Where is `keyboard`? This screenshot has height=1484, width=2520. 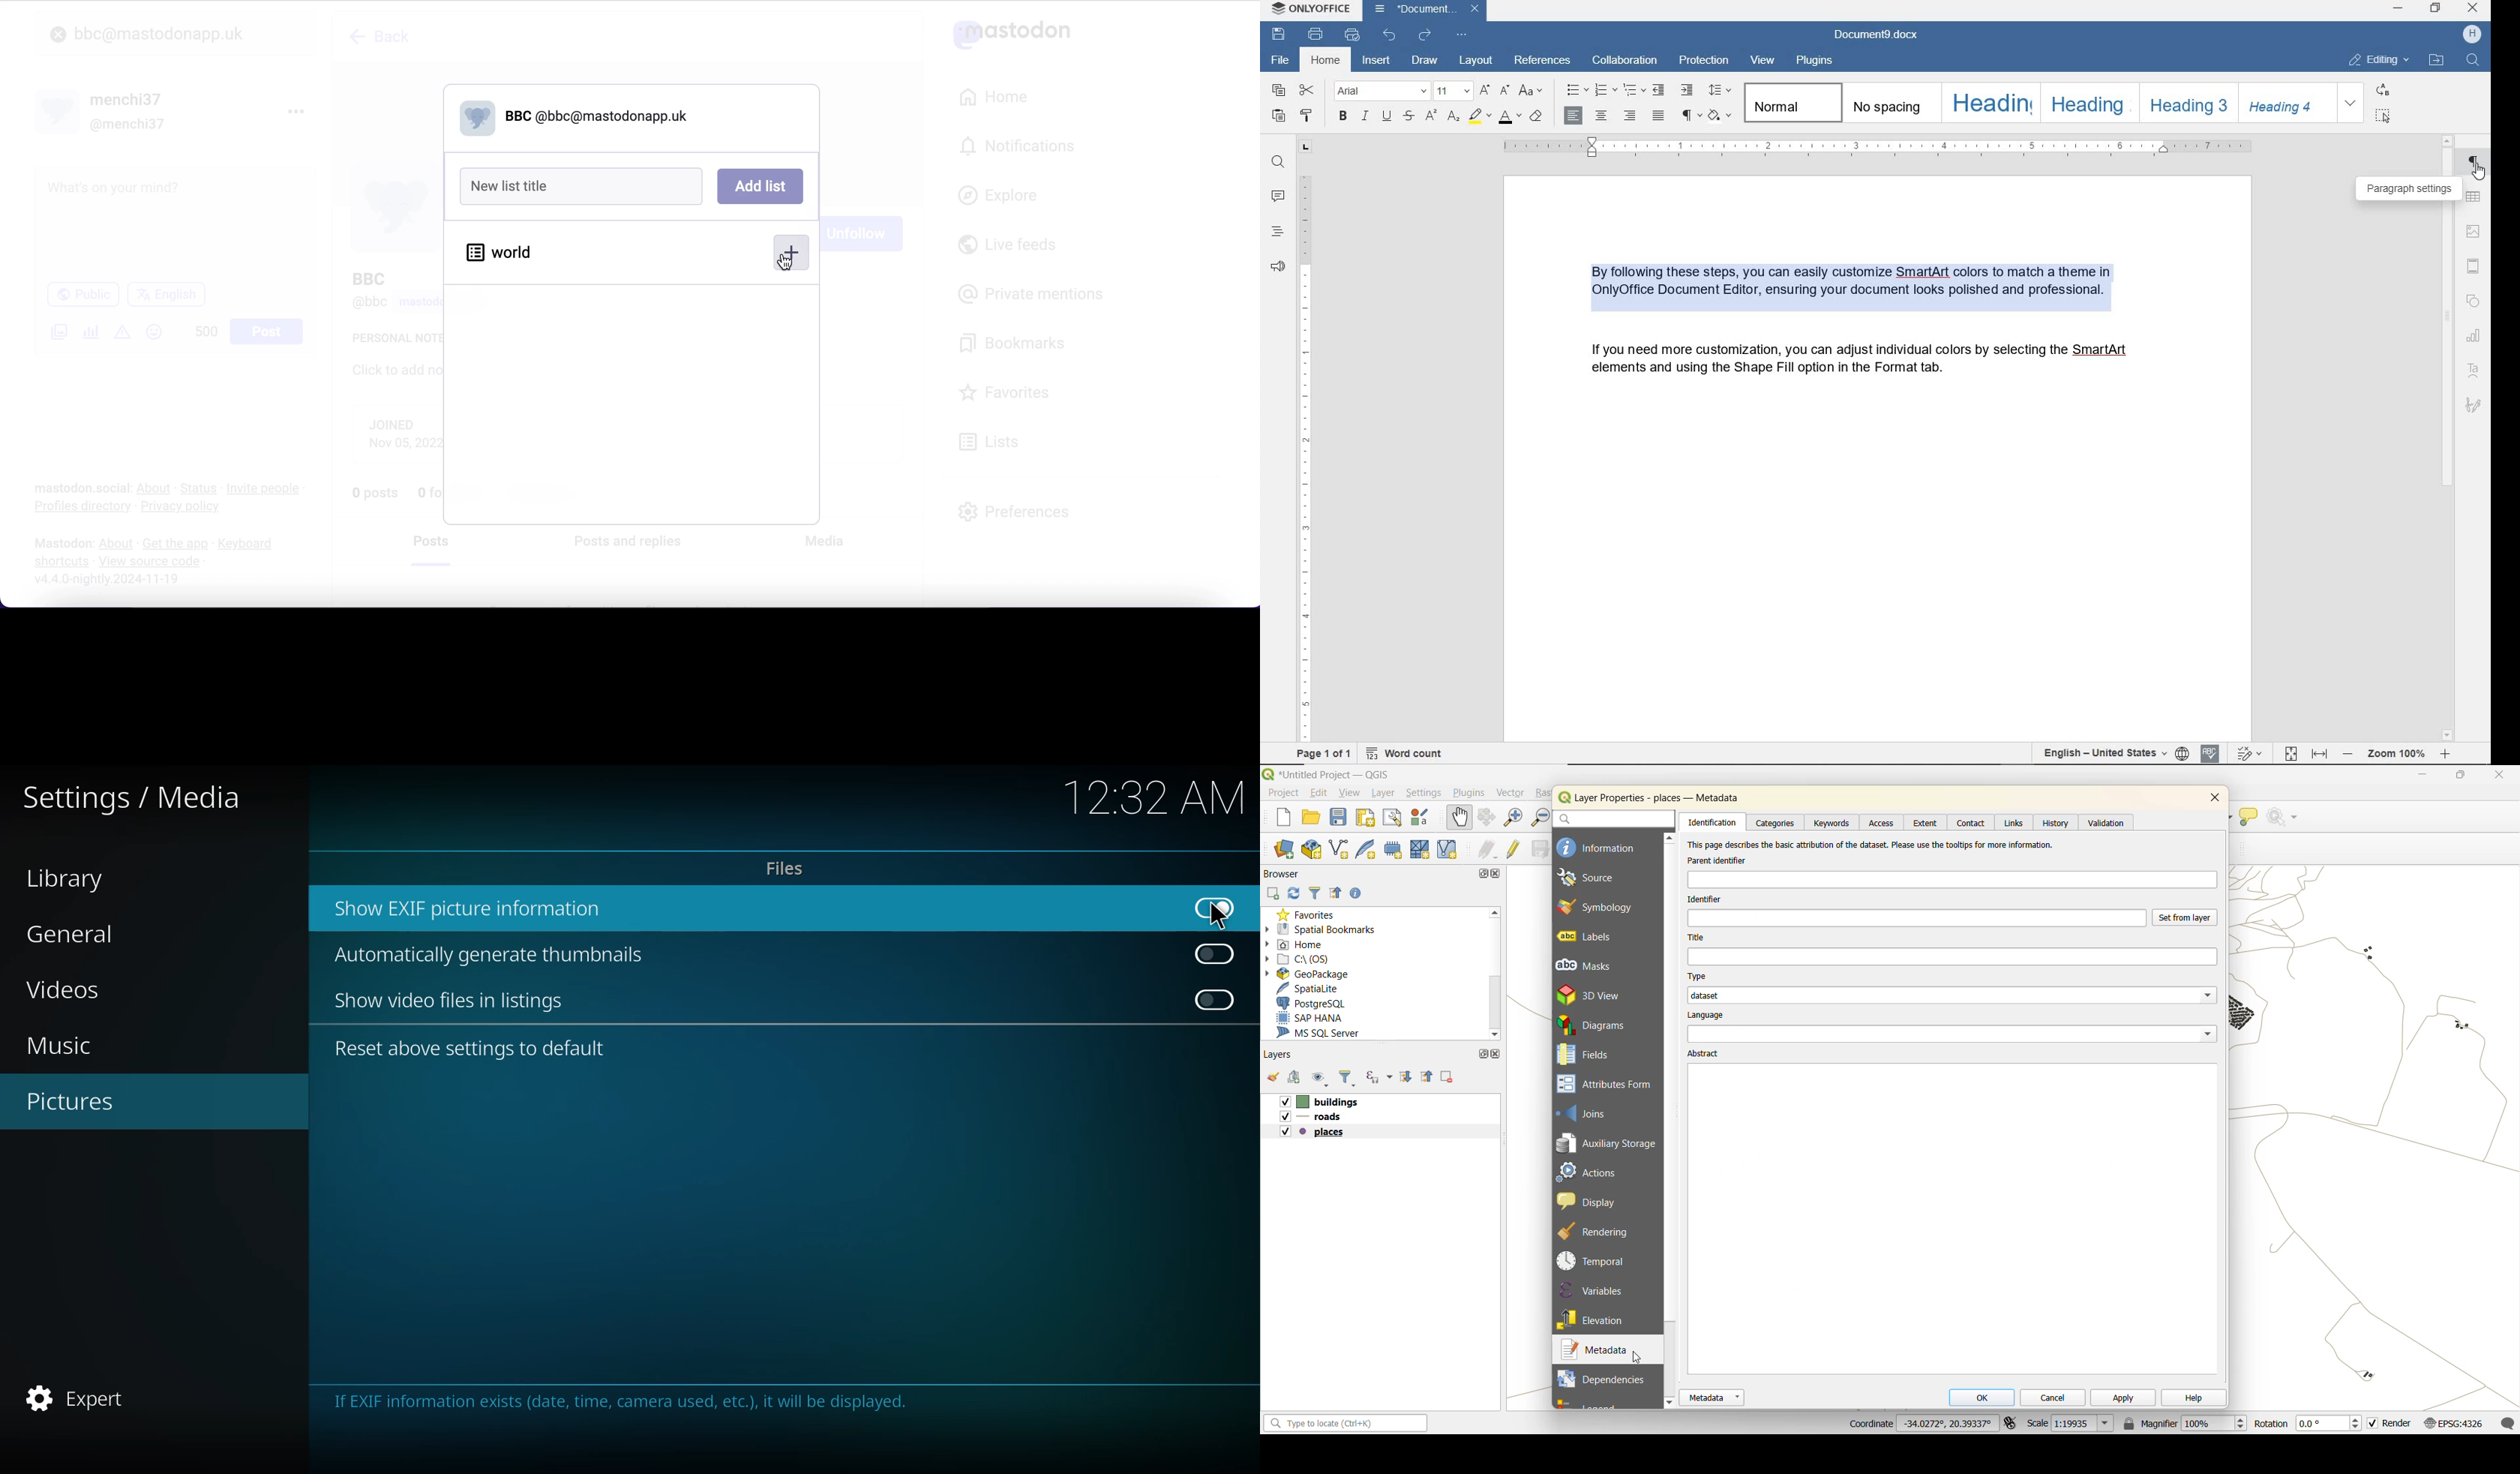
keyboard is located at coordinates (248, 545).